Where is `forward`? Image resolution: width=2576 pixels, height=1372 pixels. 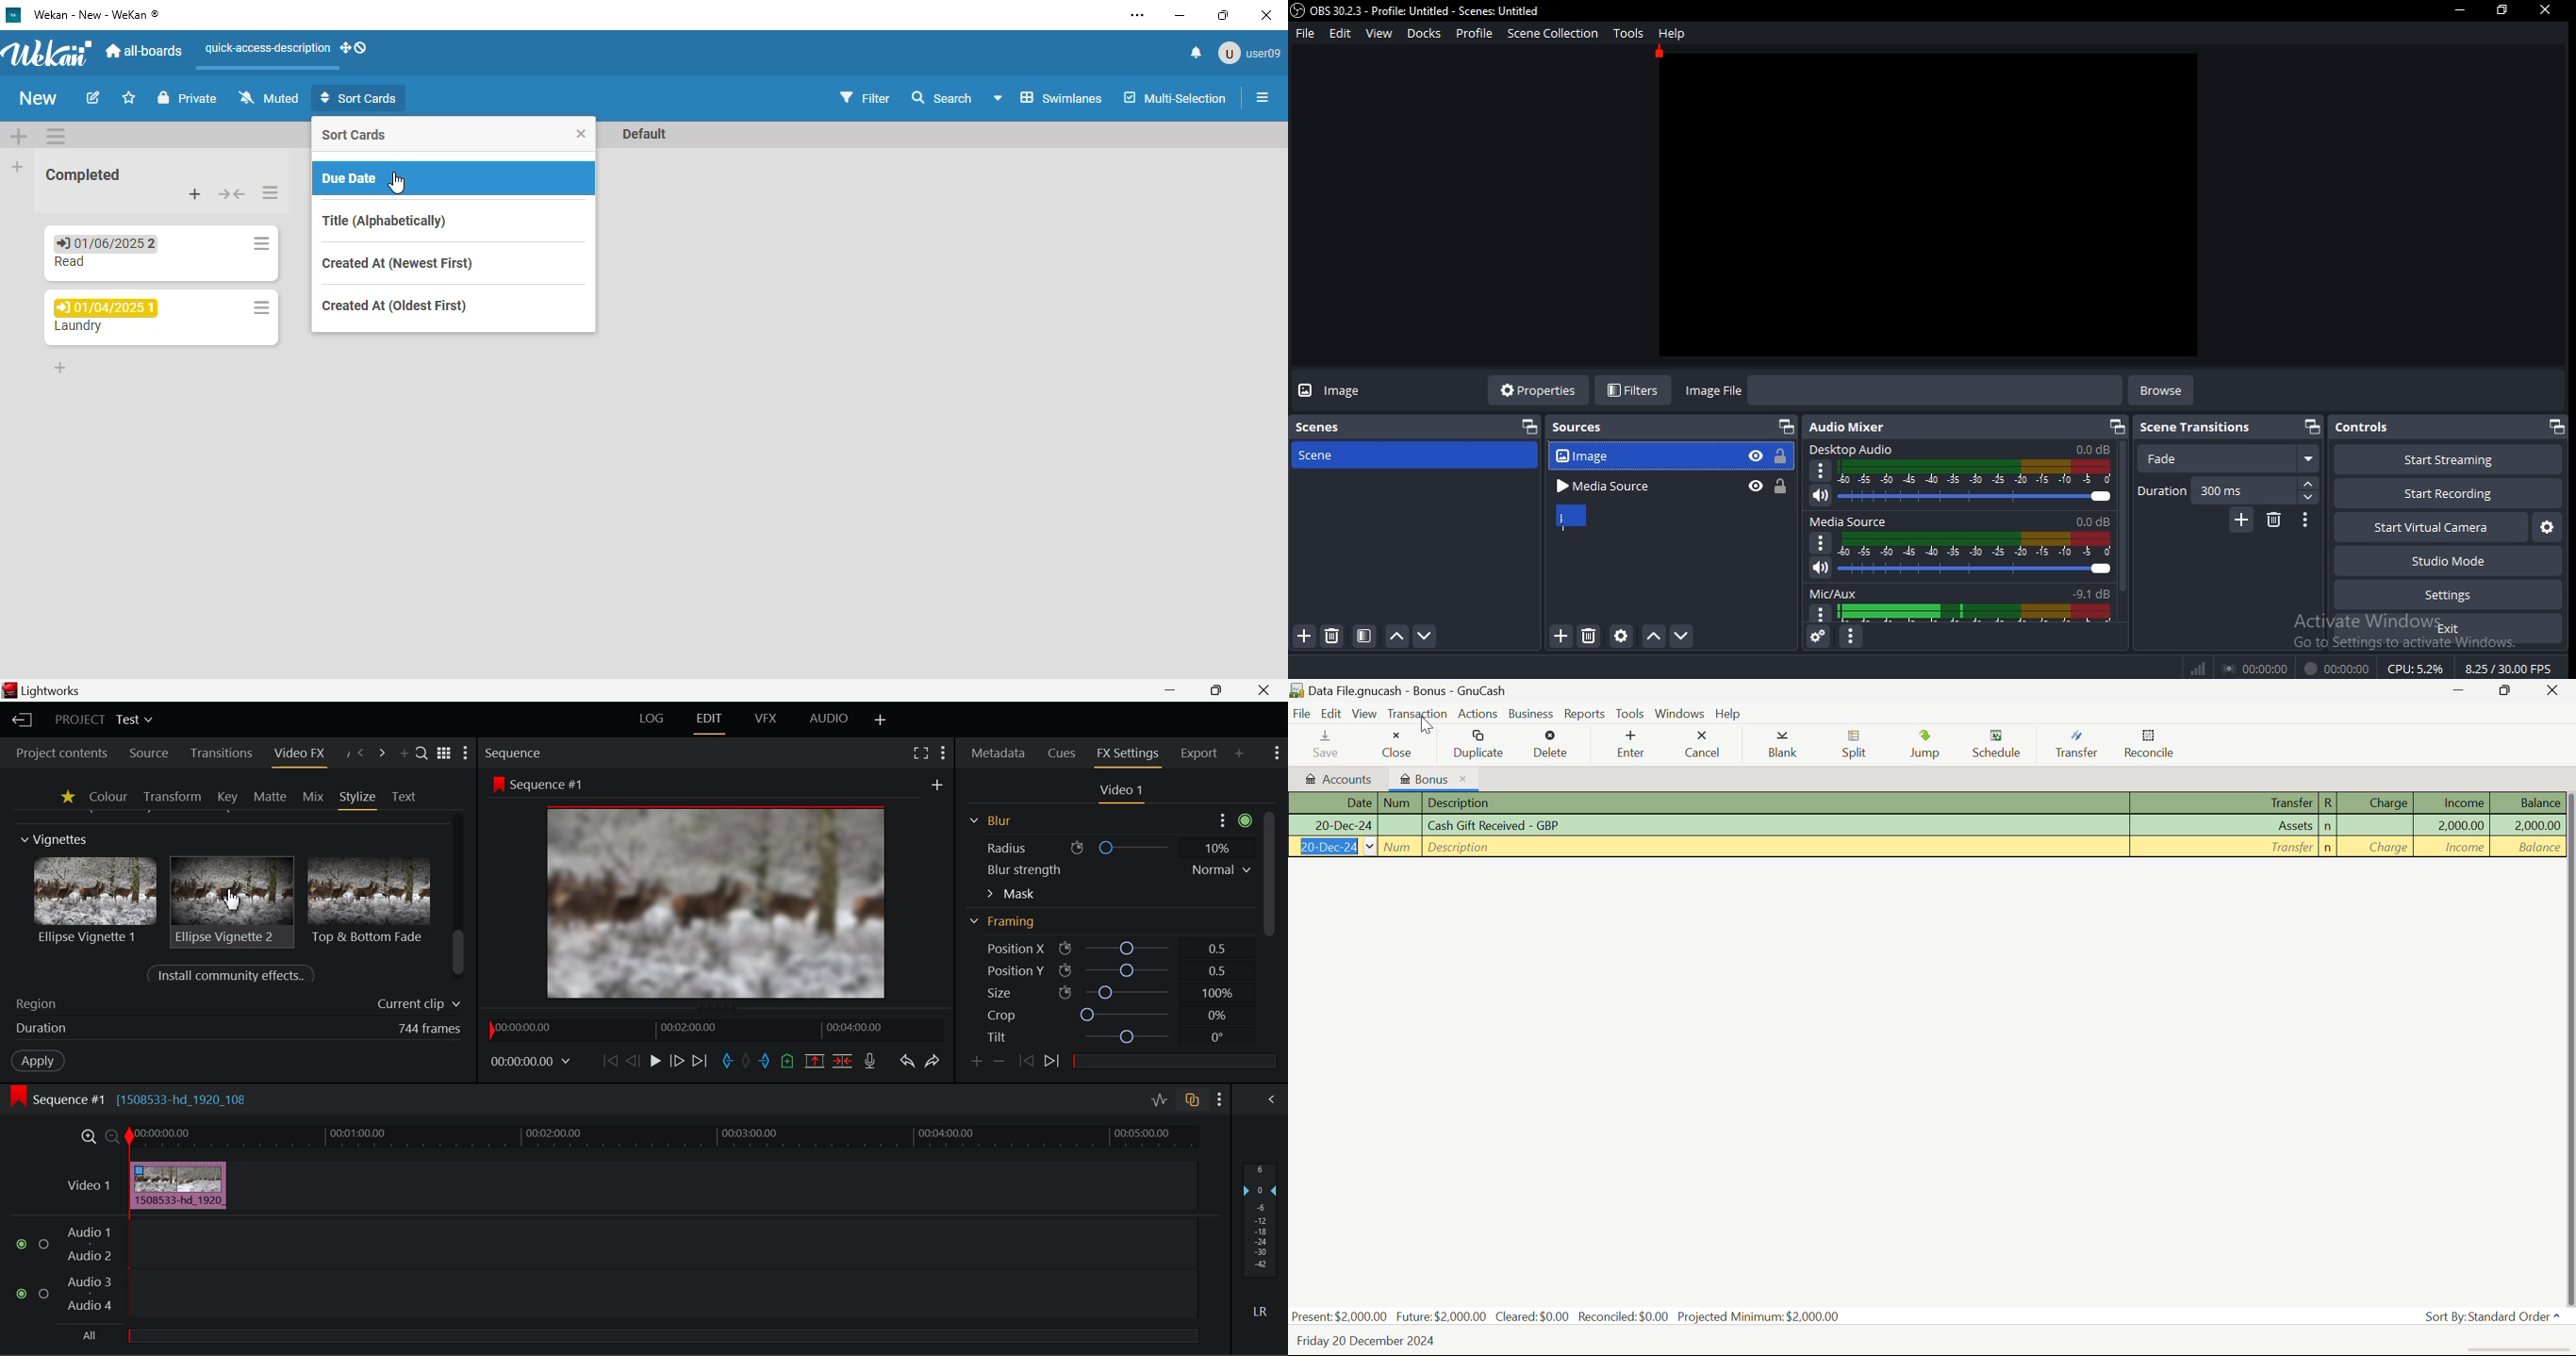 forward is located at coordinates (2310, 485).